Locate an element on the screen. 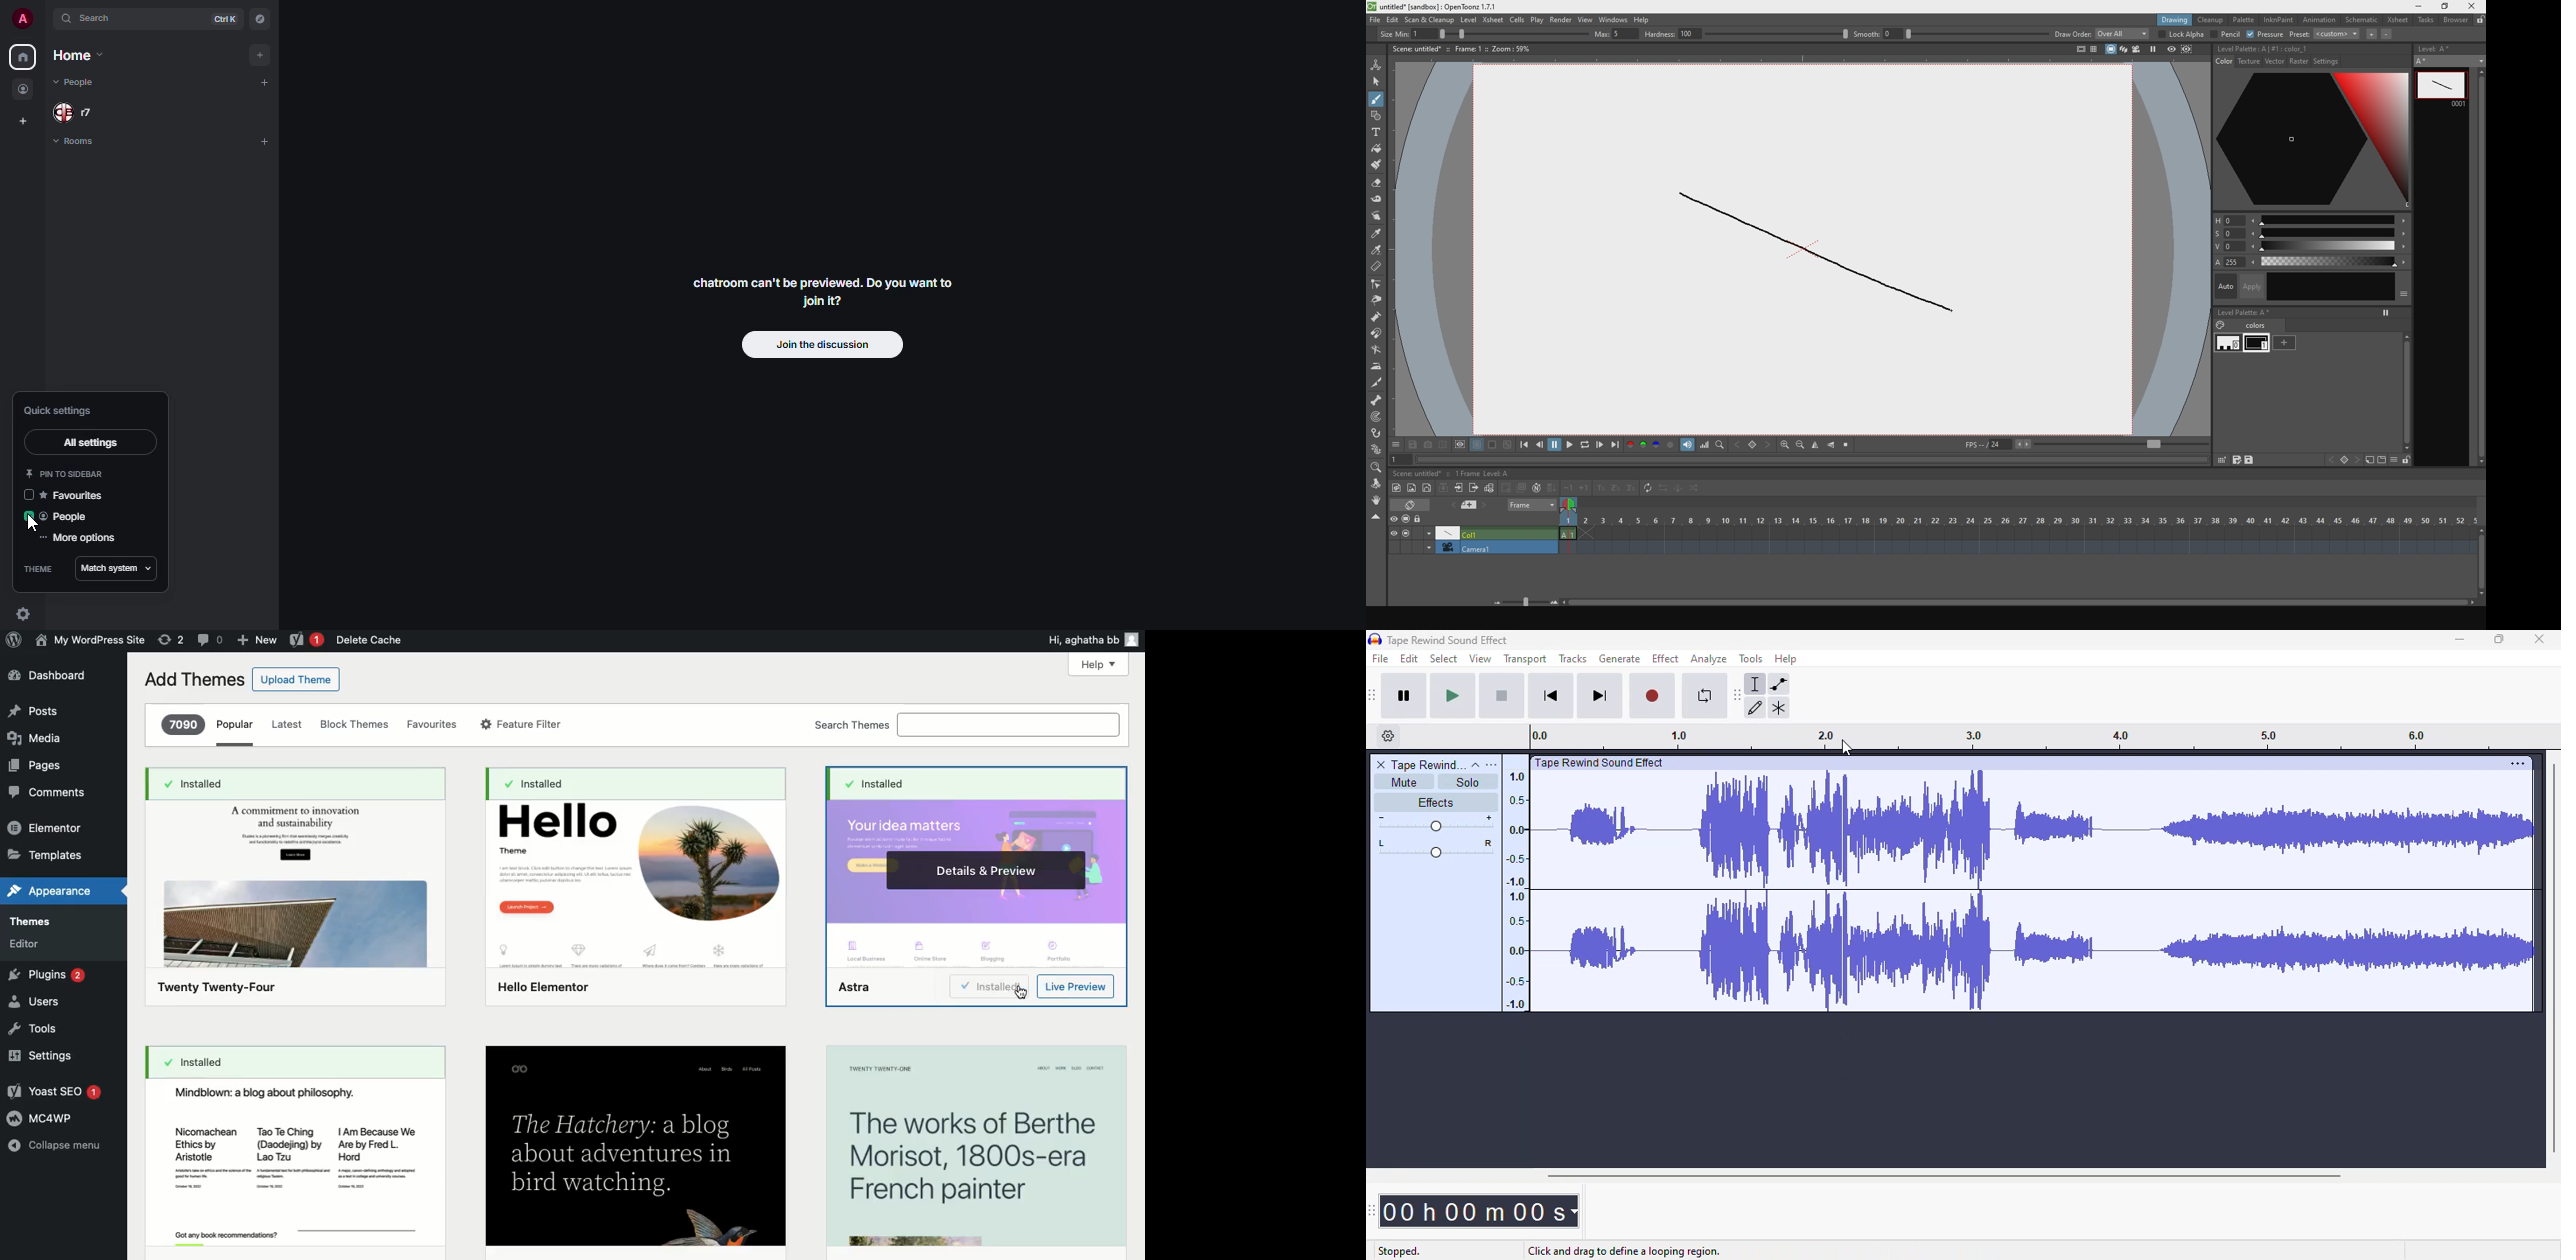 The width and height of the screenshot is (2576, 1260). fill is located at coordinates (1376, 148).